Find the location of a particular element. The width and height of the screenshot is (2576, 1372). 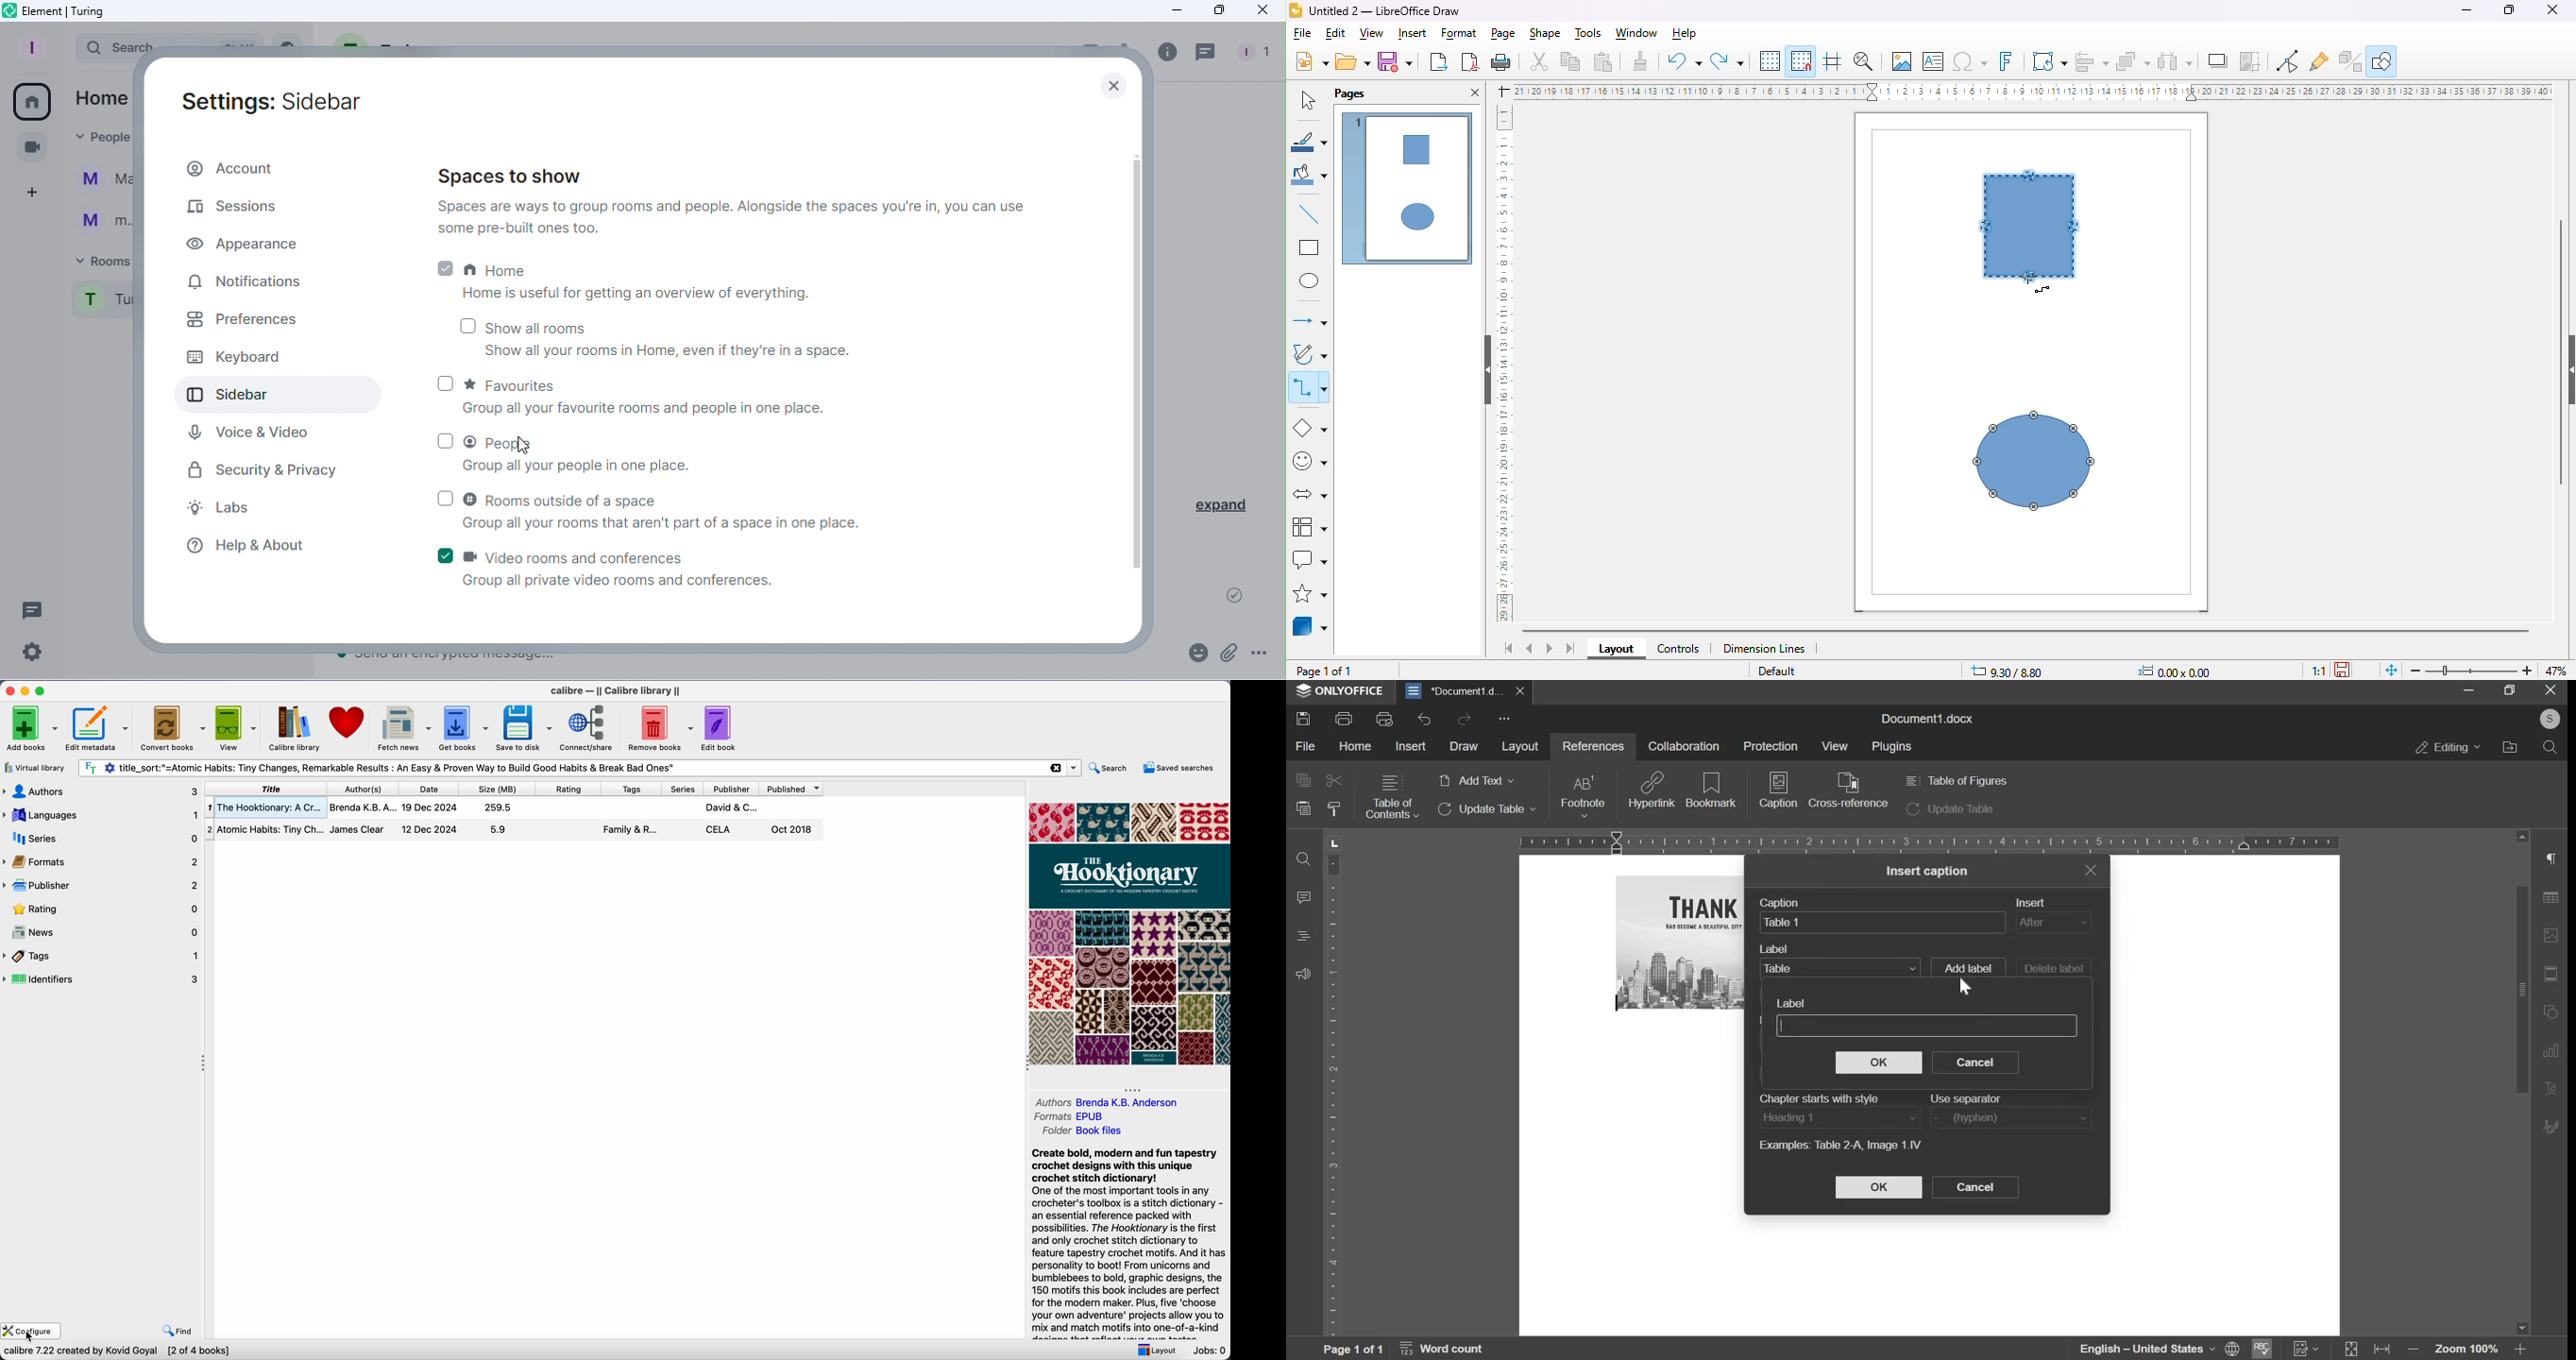

add label is located at coordinates (1967, 966).